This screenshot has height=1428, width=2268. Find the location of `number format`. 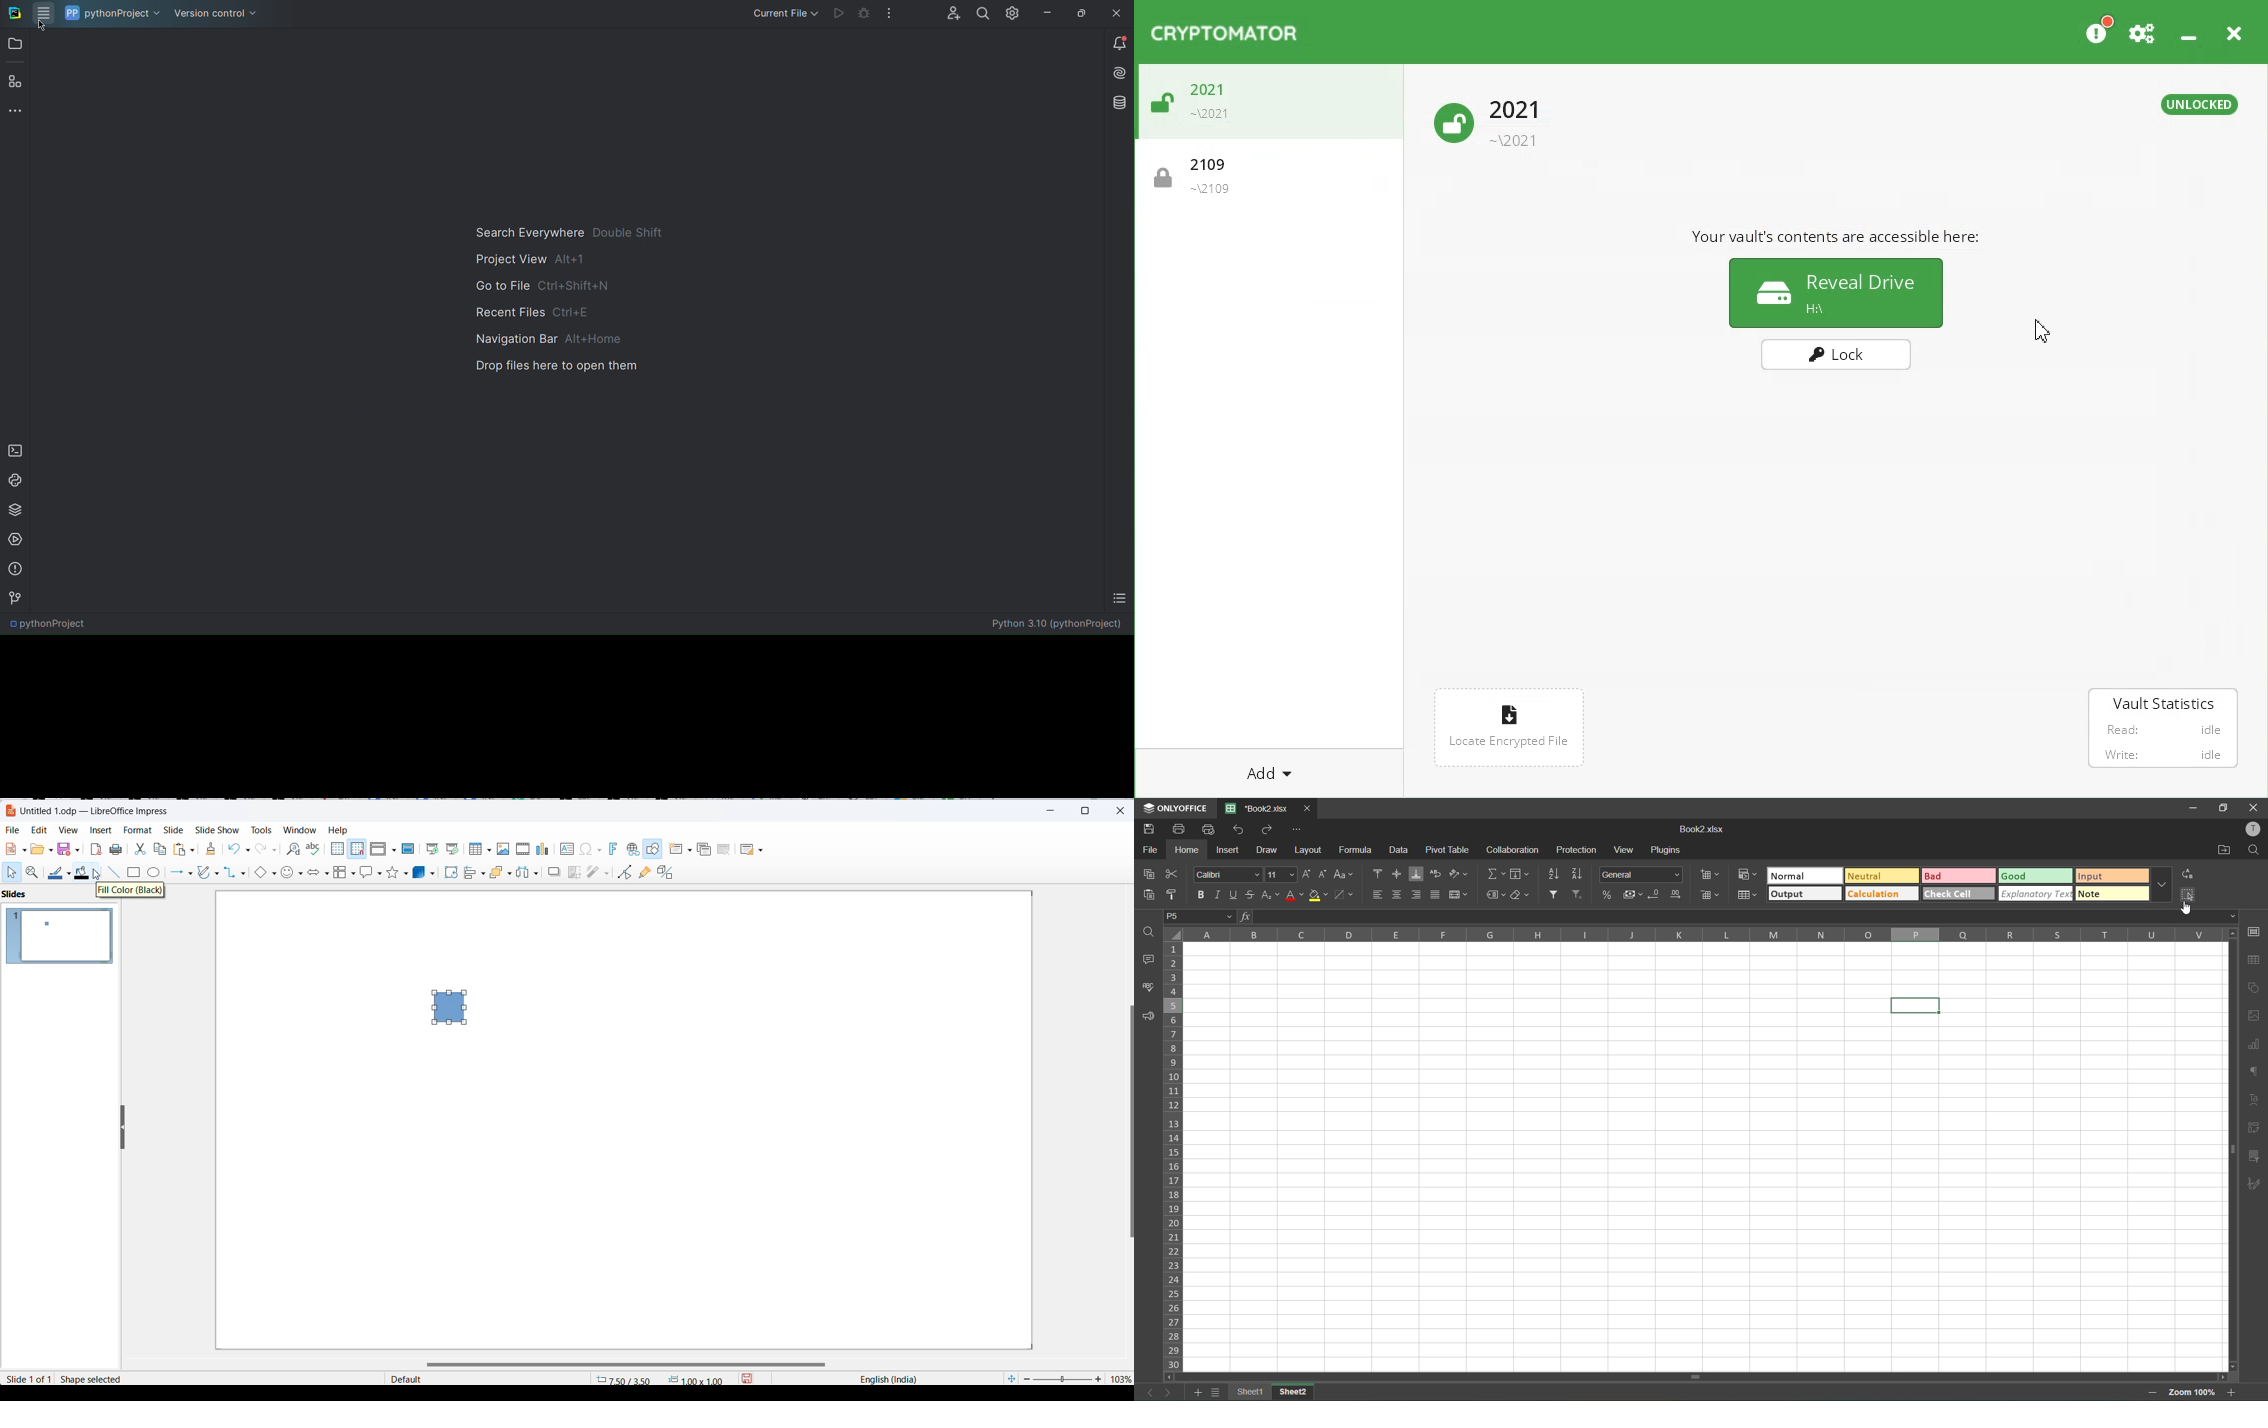

number format is located at coordinates (1644, 875).